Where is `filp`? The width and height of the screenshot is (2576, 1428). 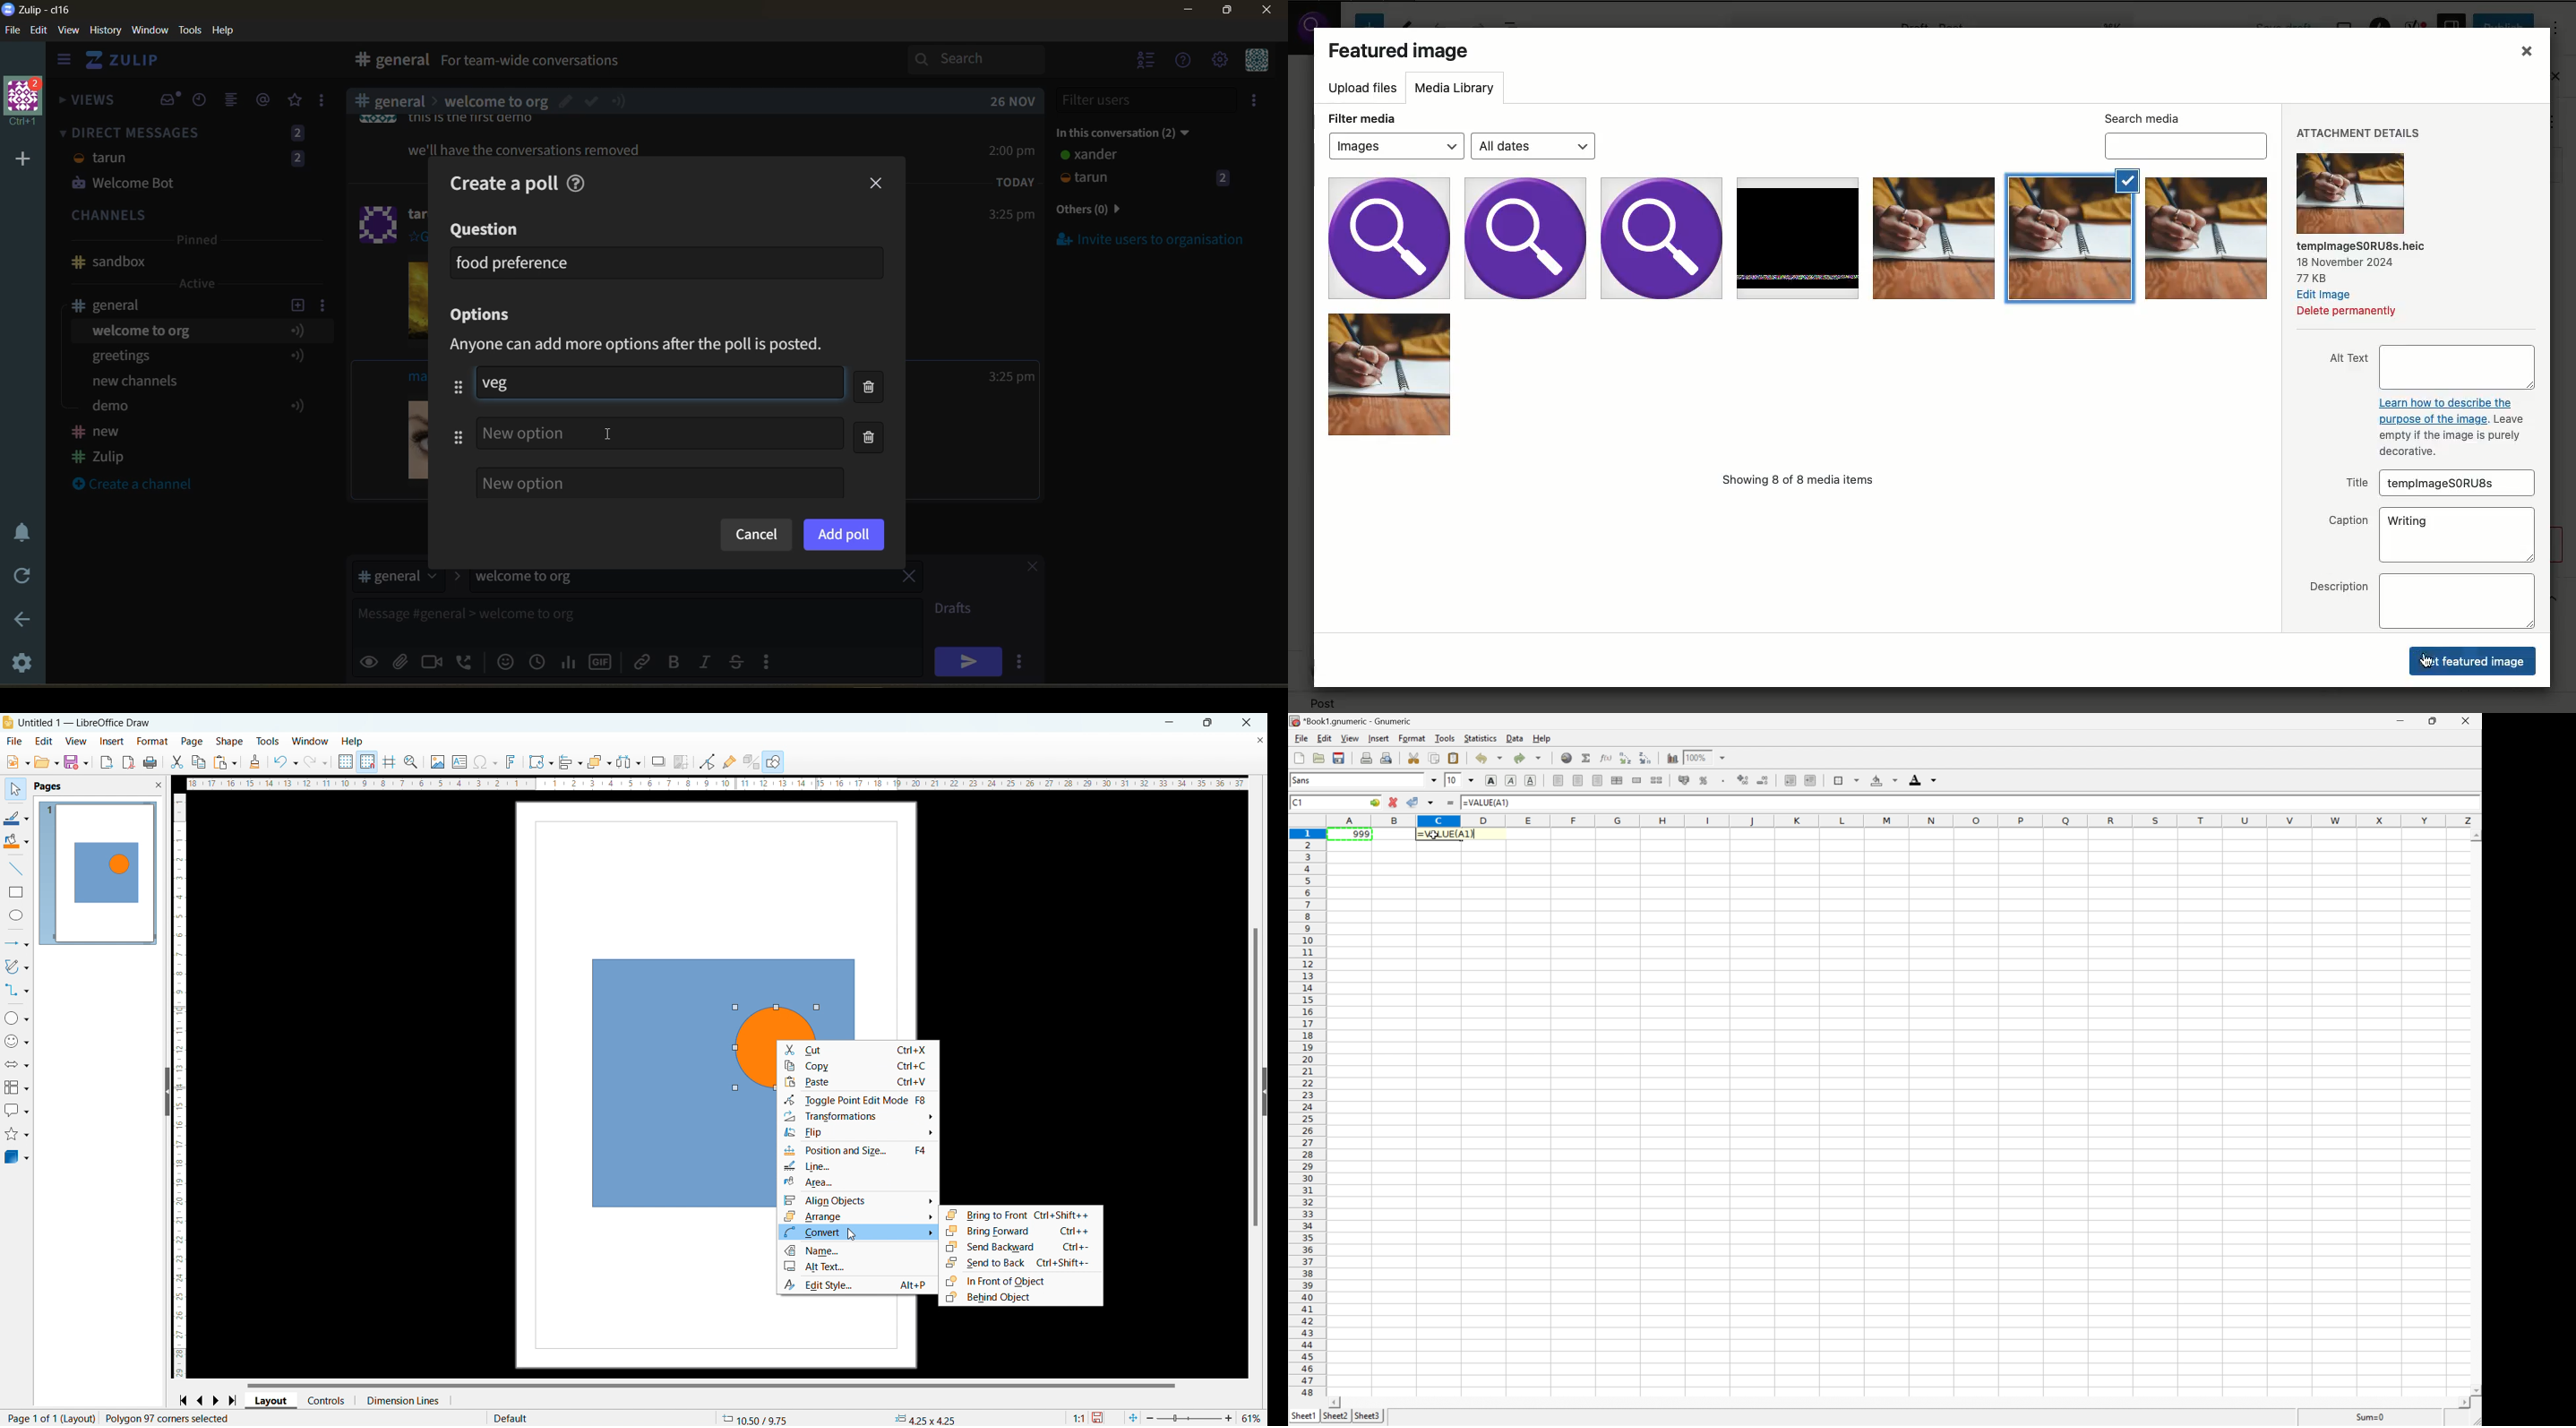 filp is located at coordinates (860, 1133).